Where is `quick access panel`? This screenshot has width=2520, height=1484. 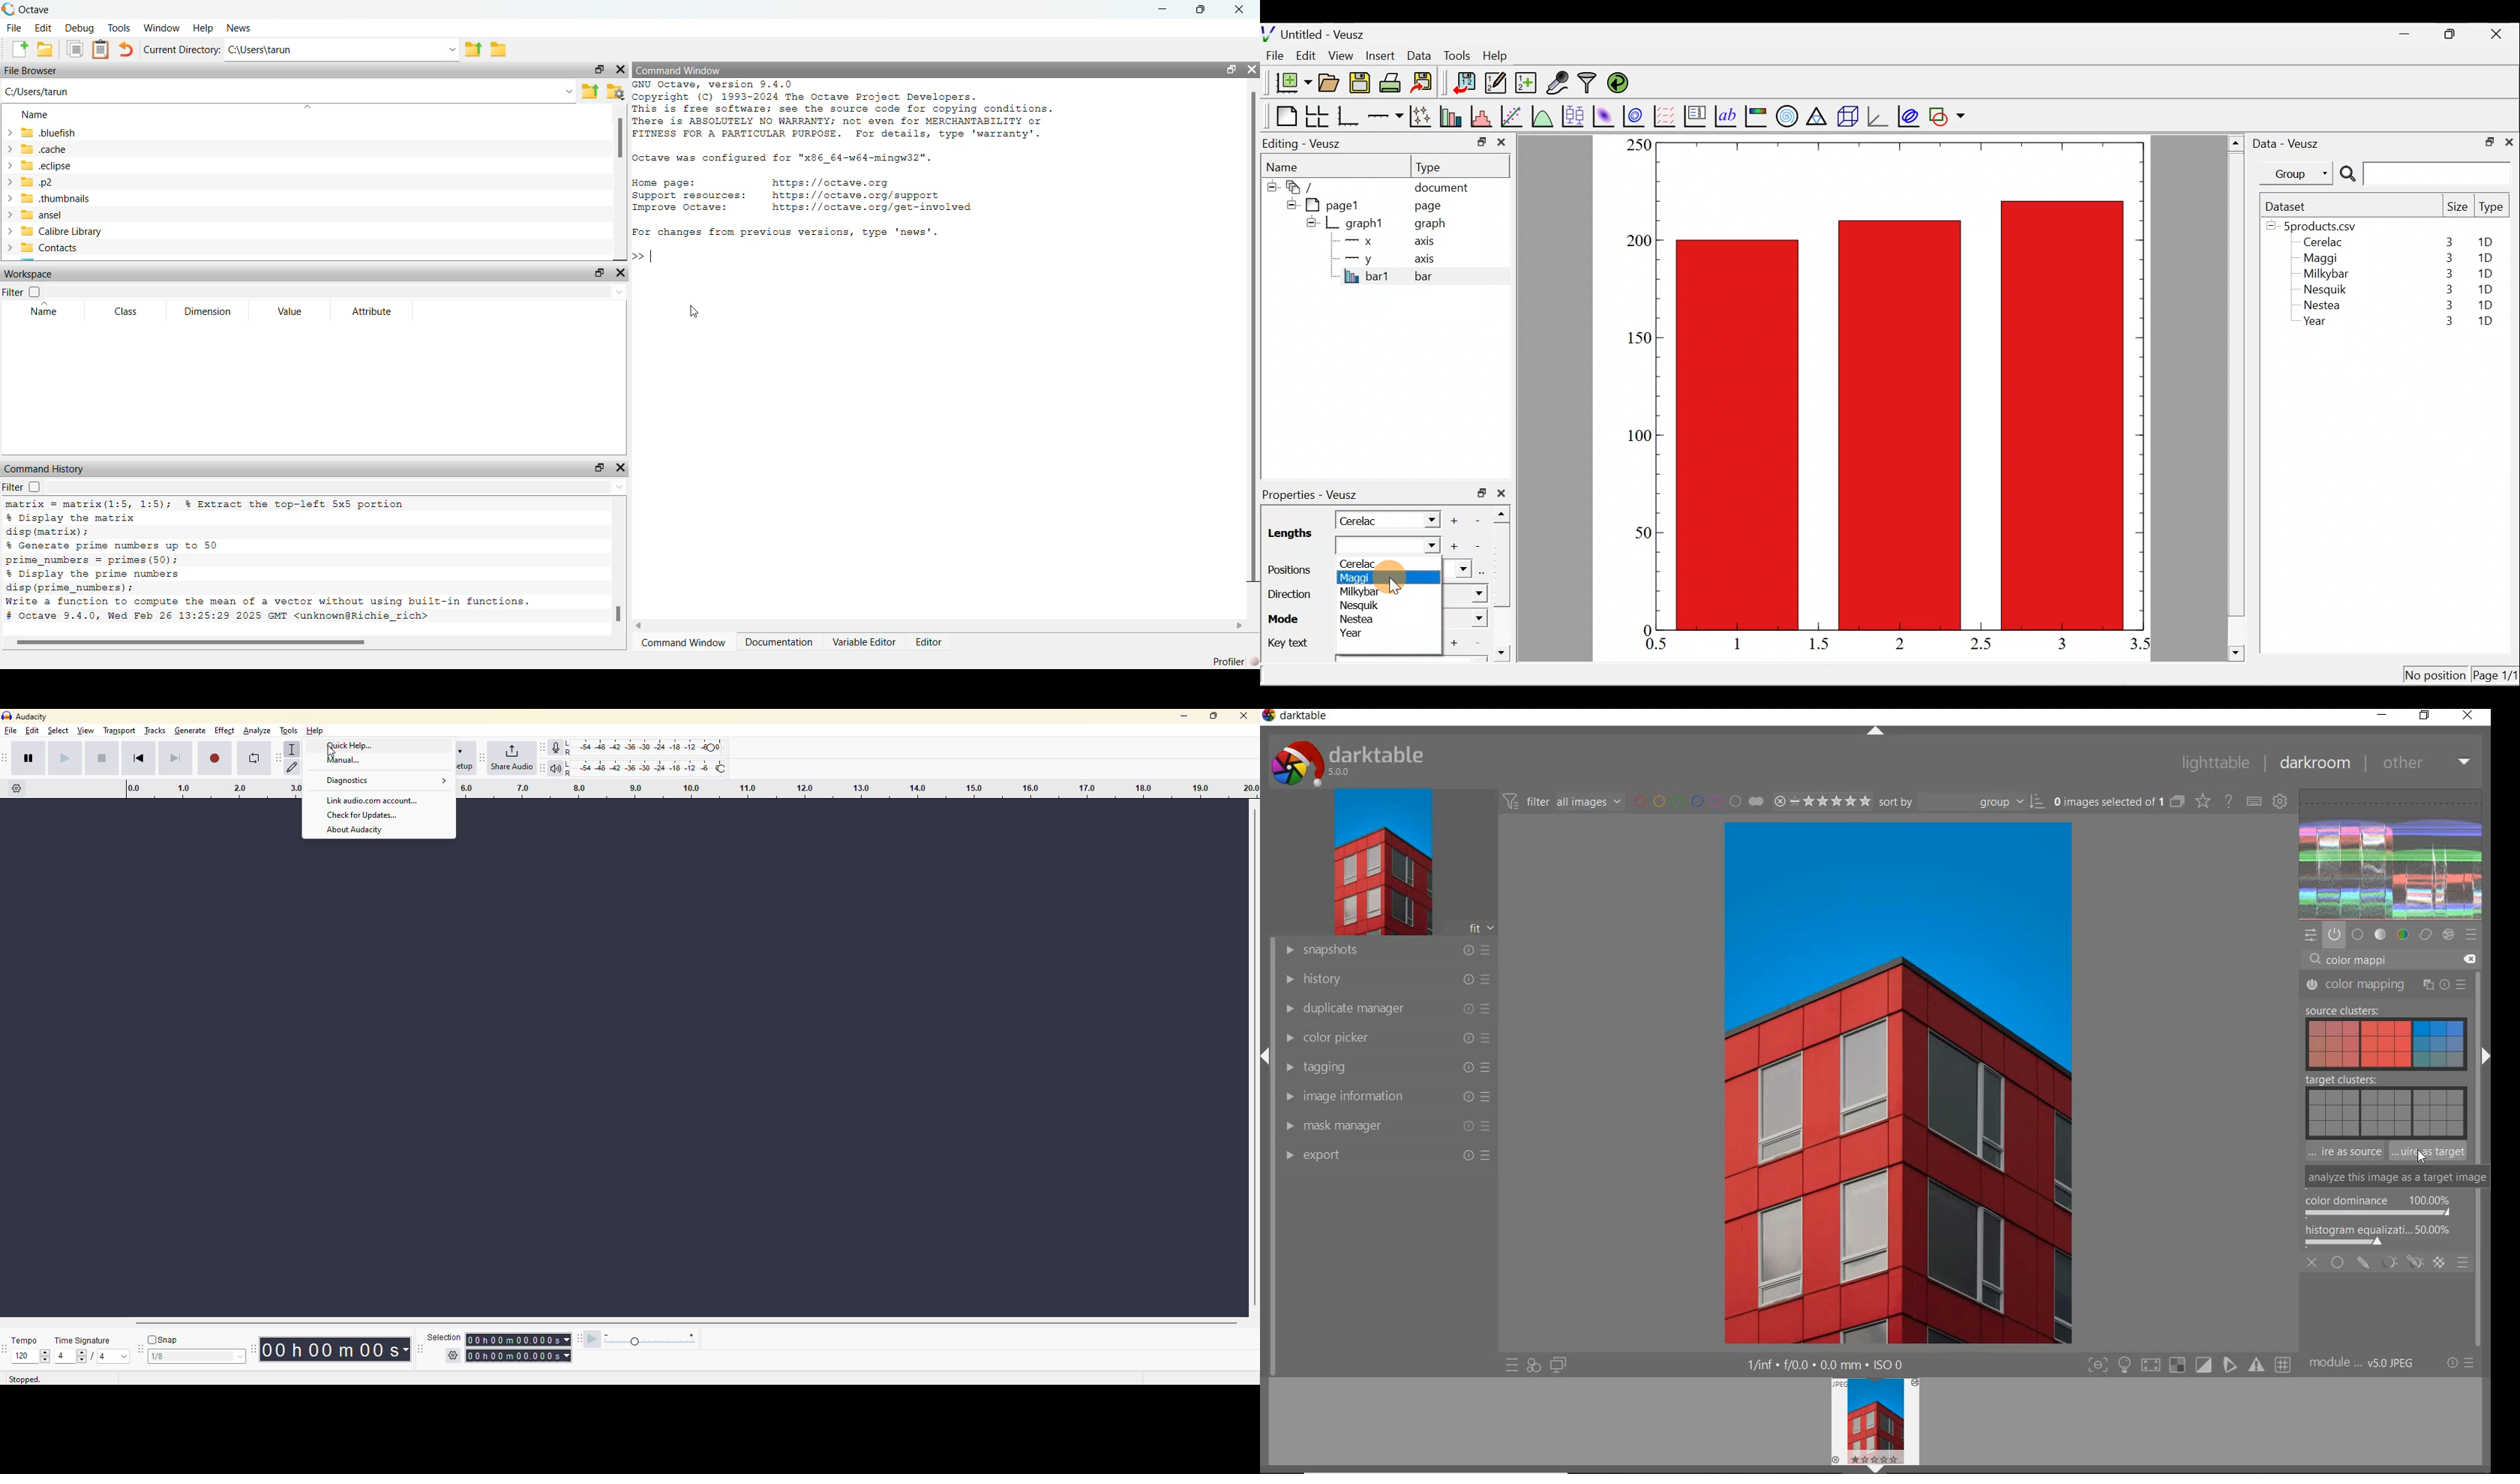
quick access panel is located at coordinates (2312, 935).